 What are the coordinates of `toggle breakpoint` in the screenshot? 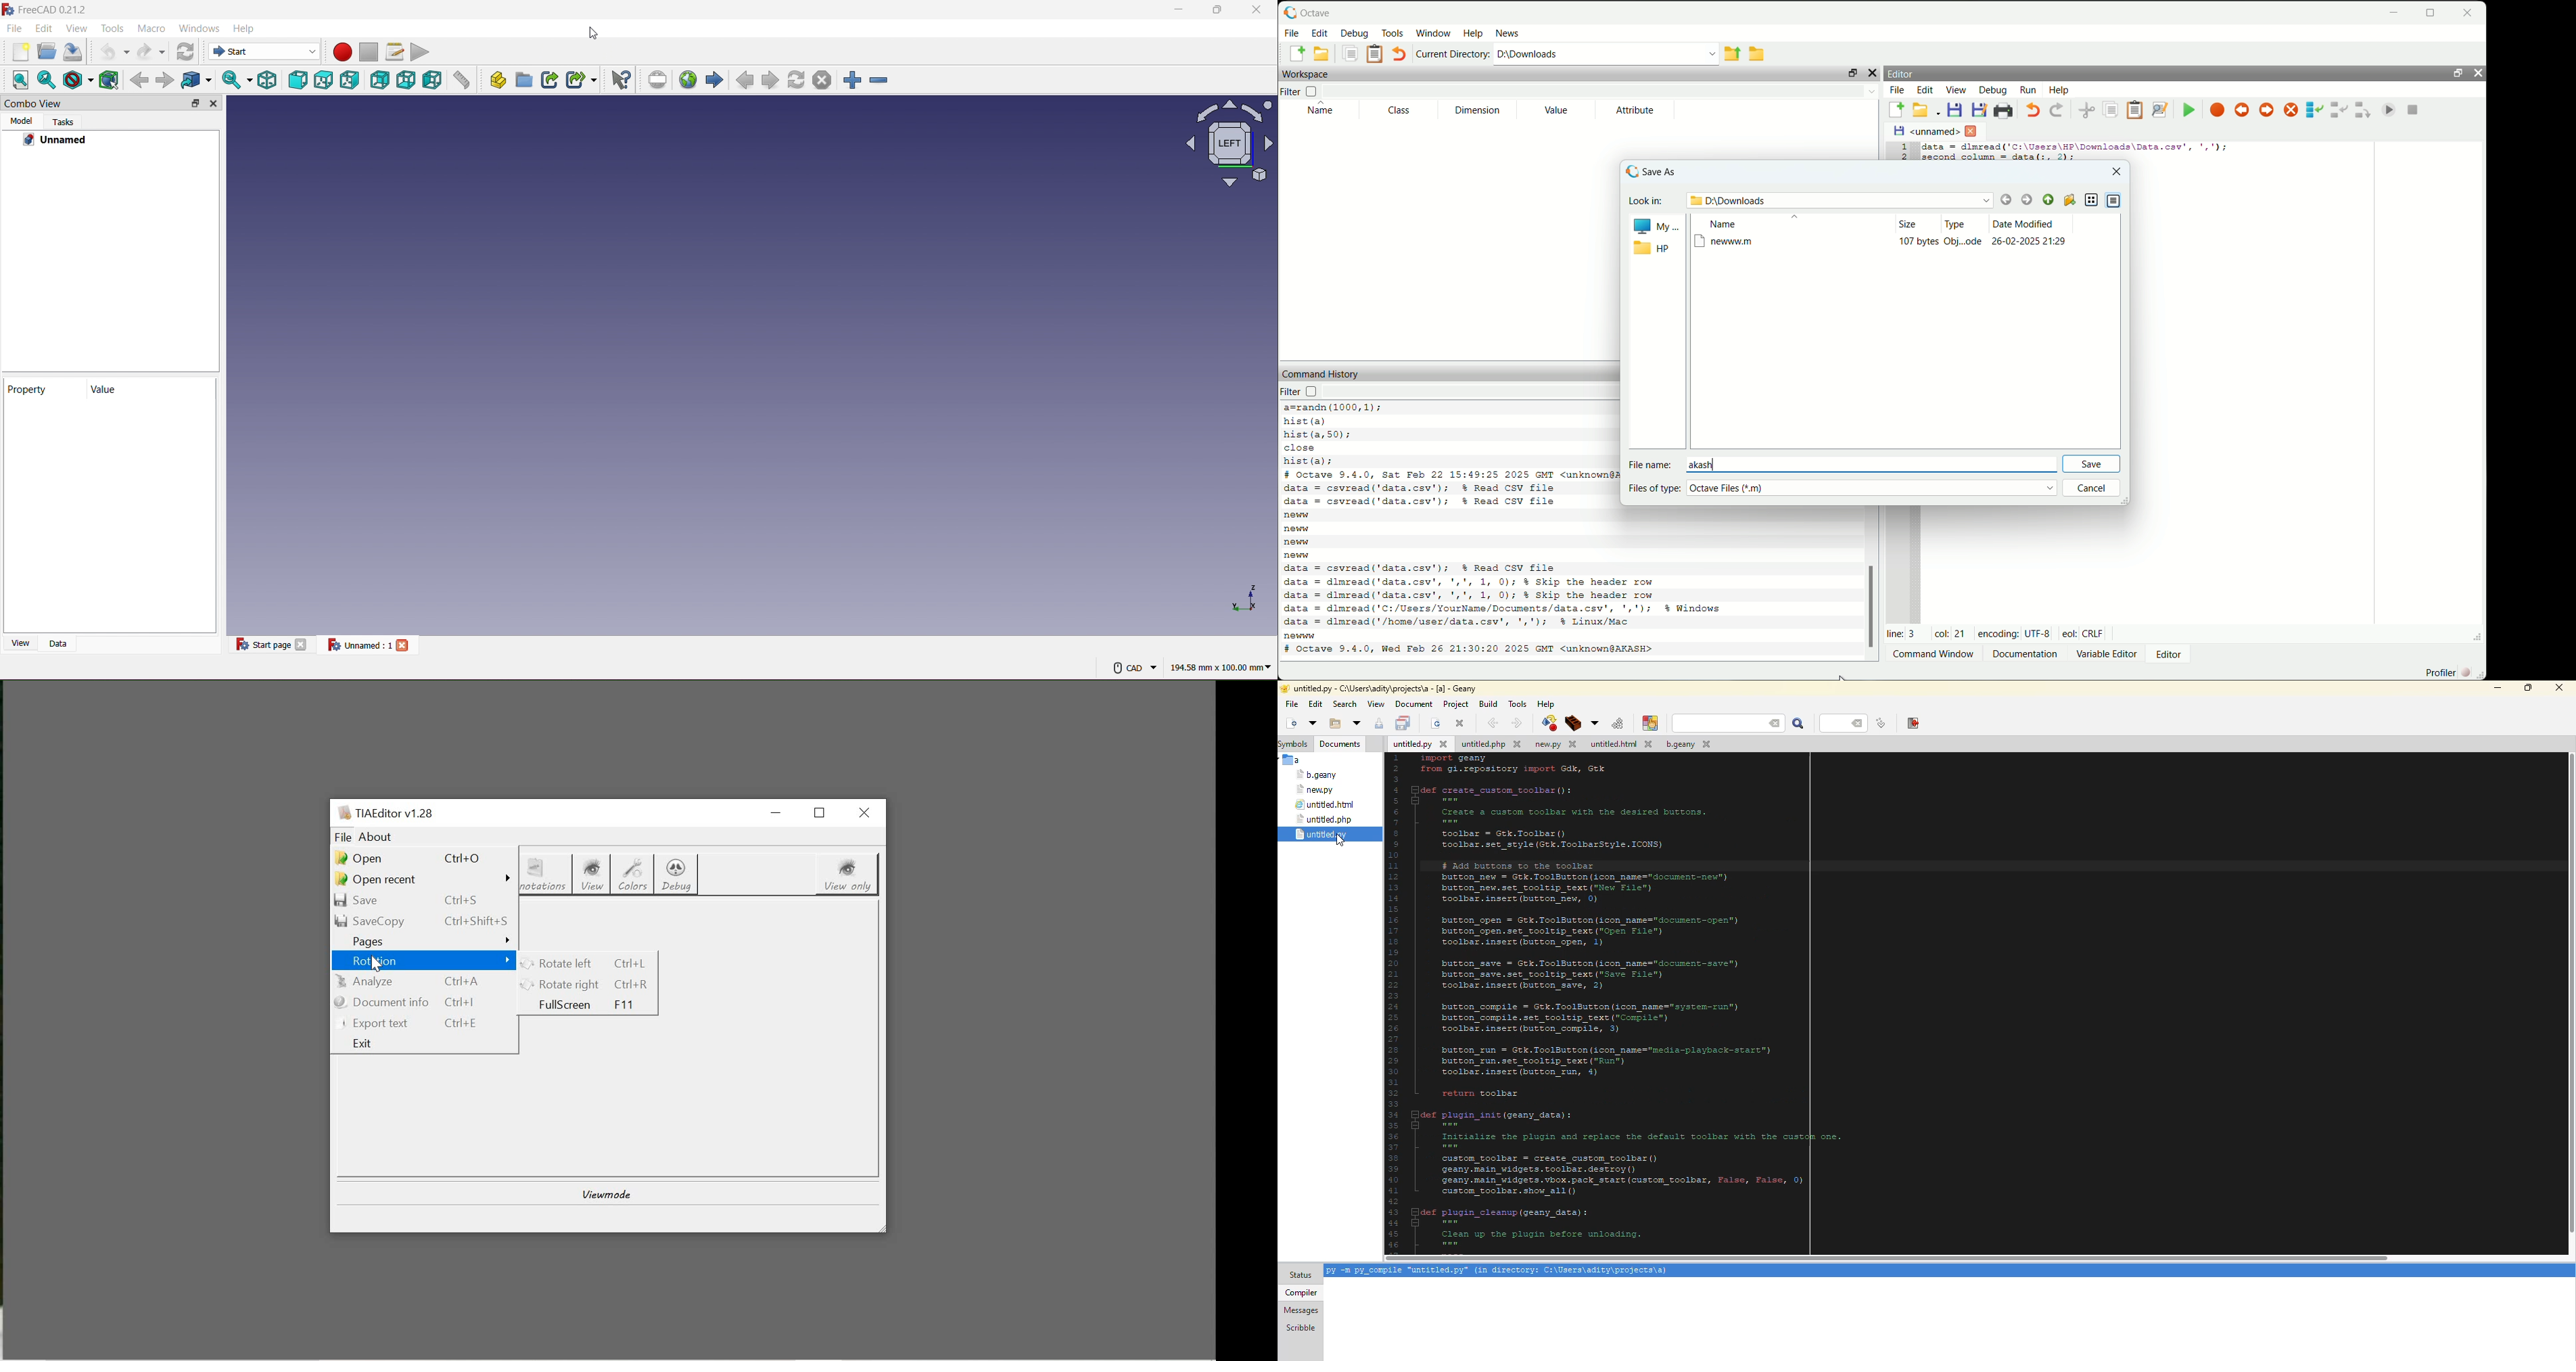 It's located at (2217, 112).